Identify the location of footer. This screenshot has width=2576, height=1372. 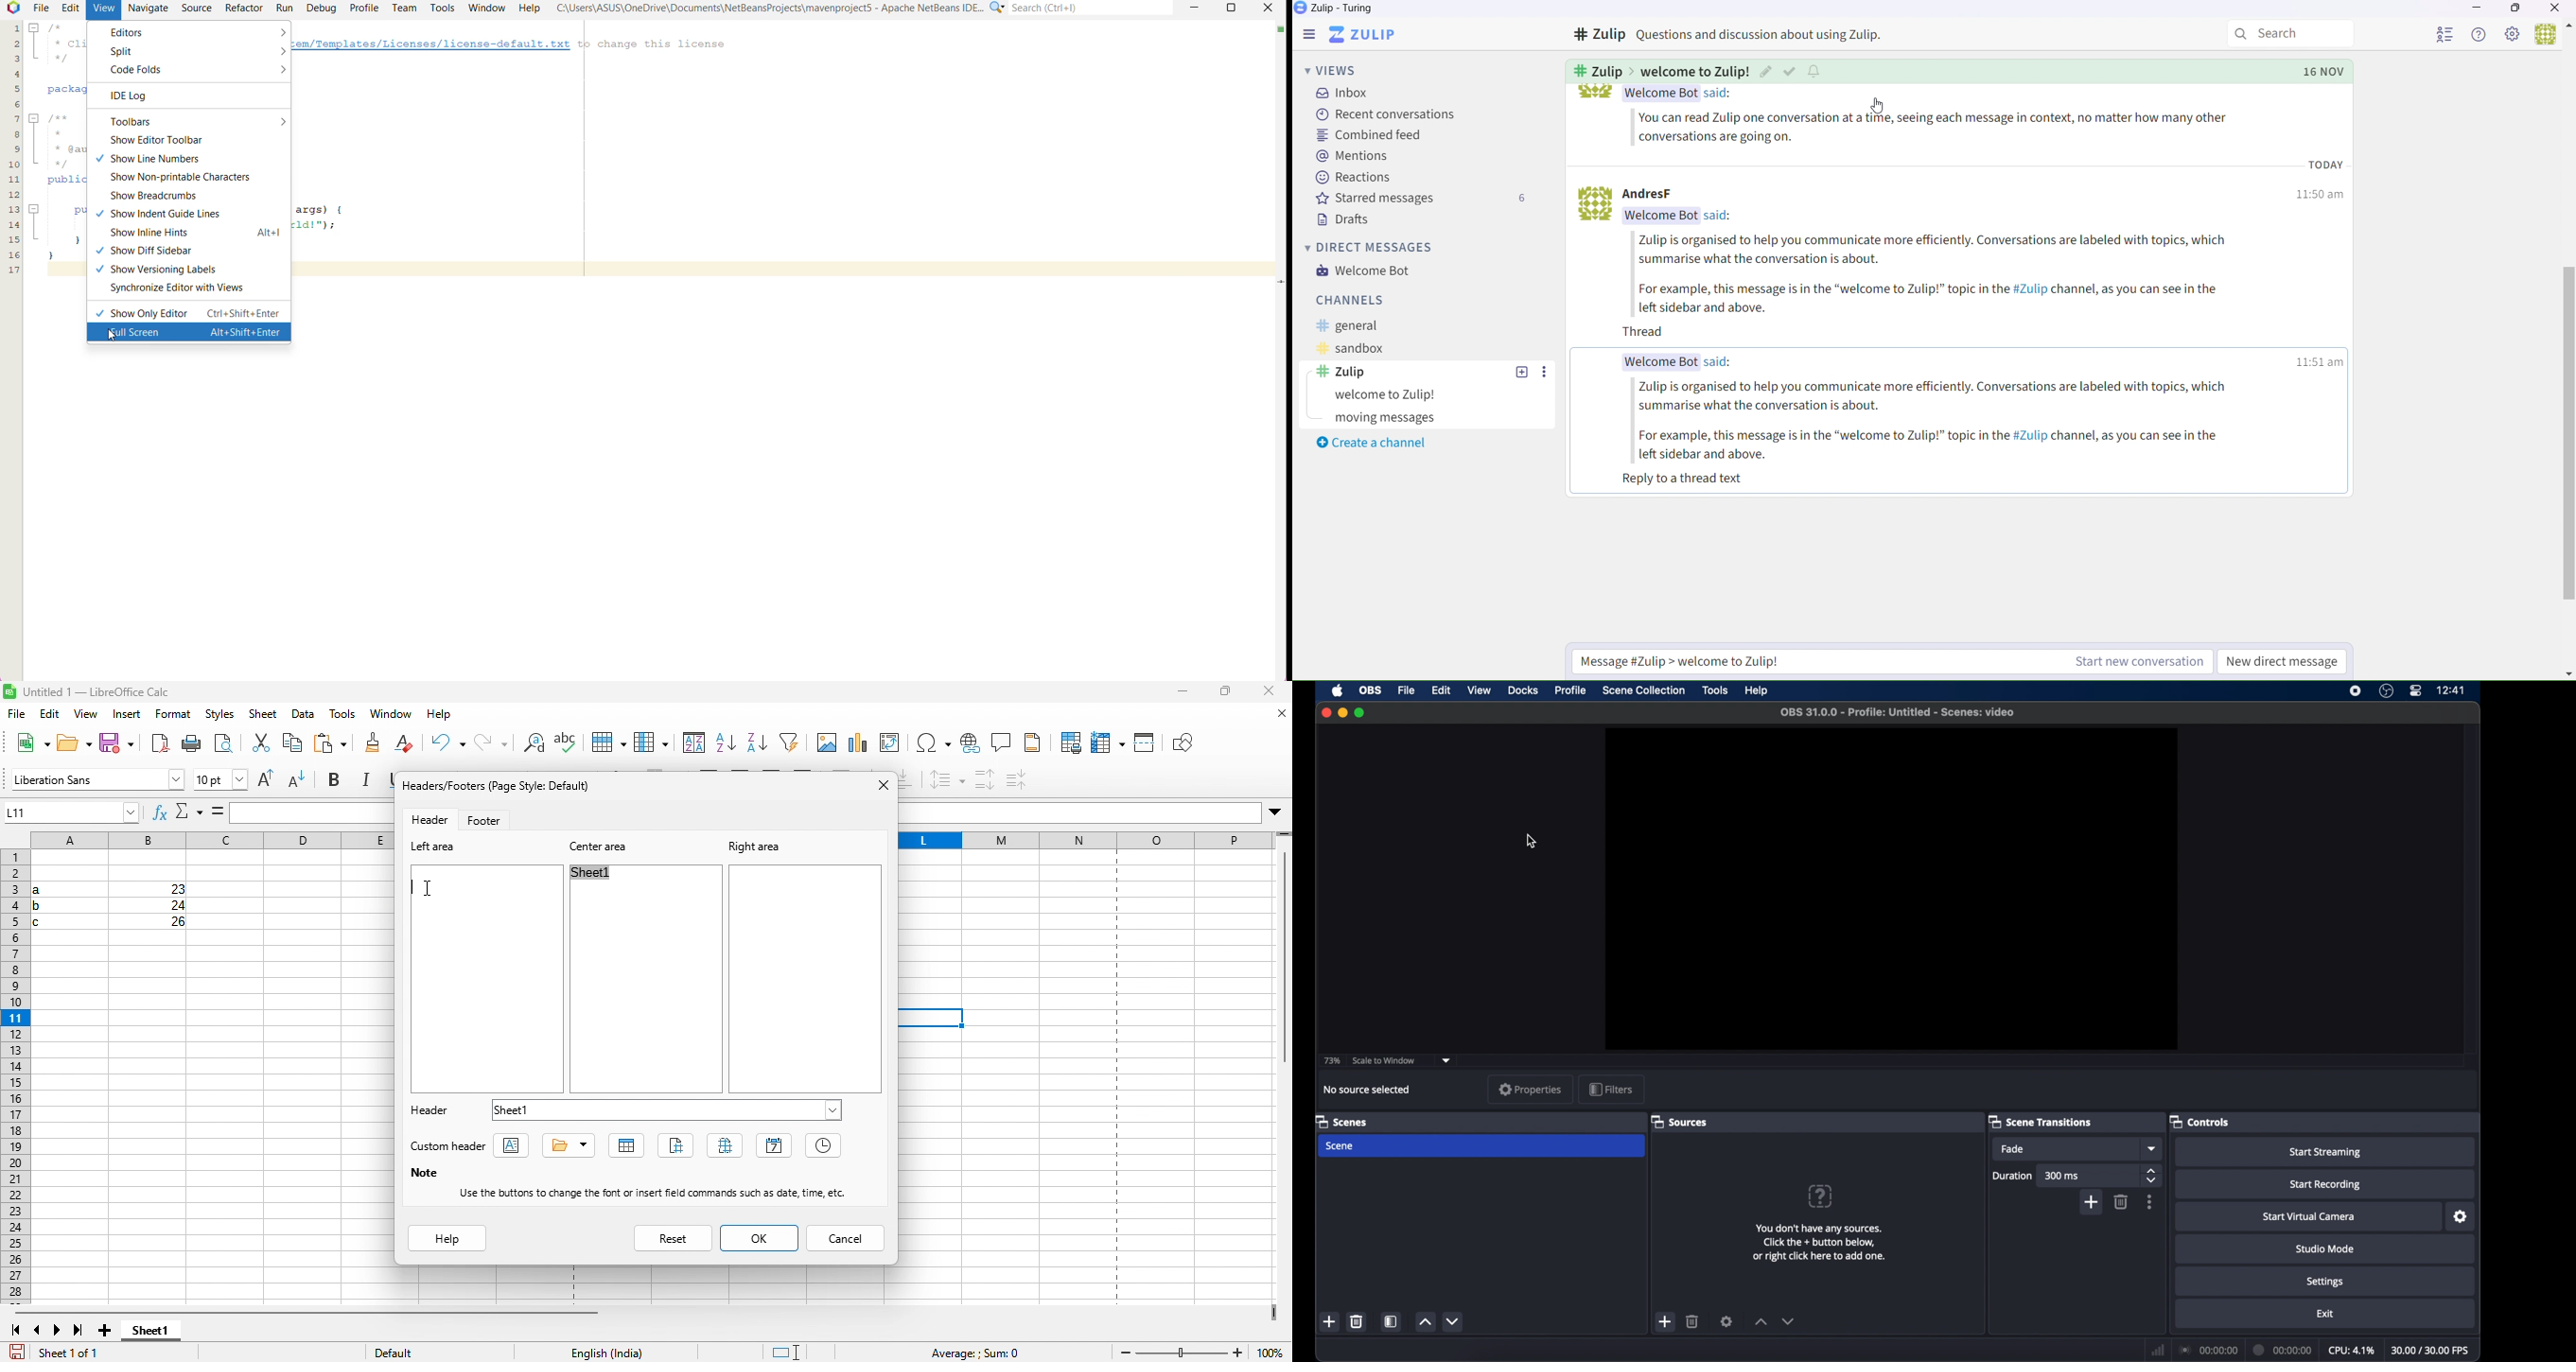
(487, 819).